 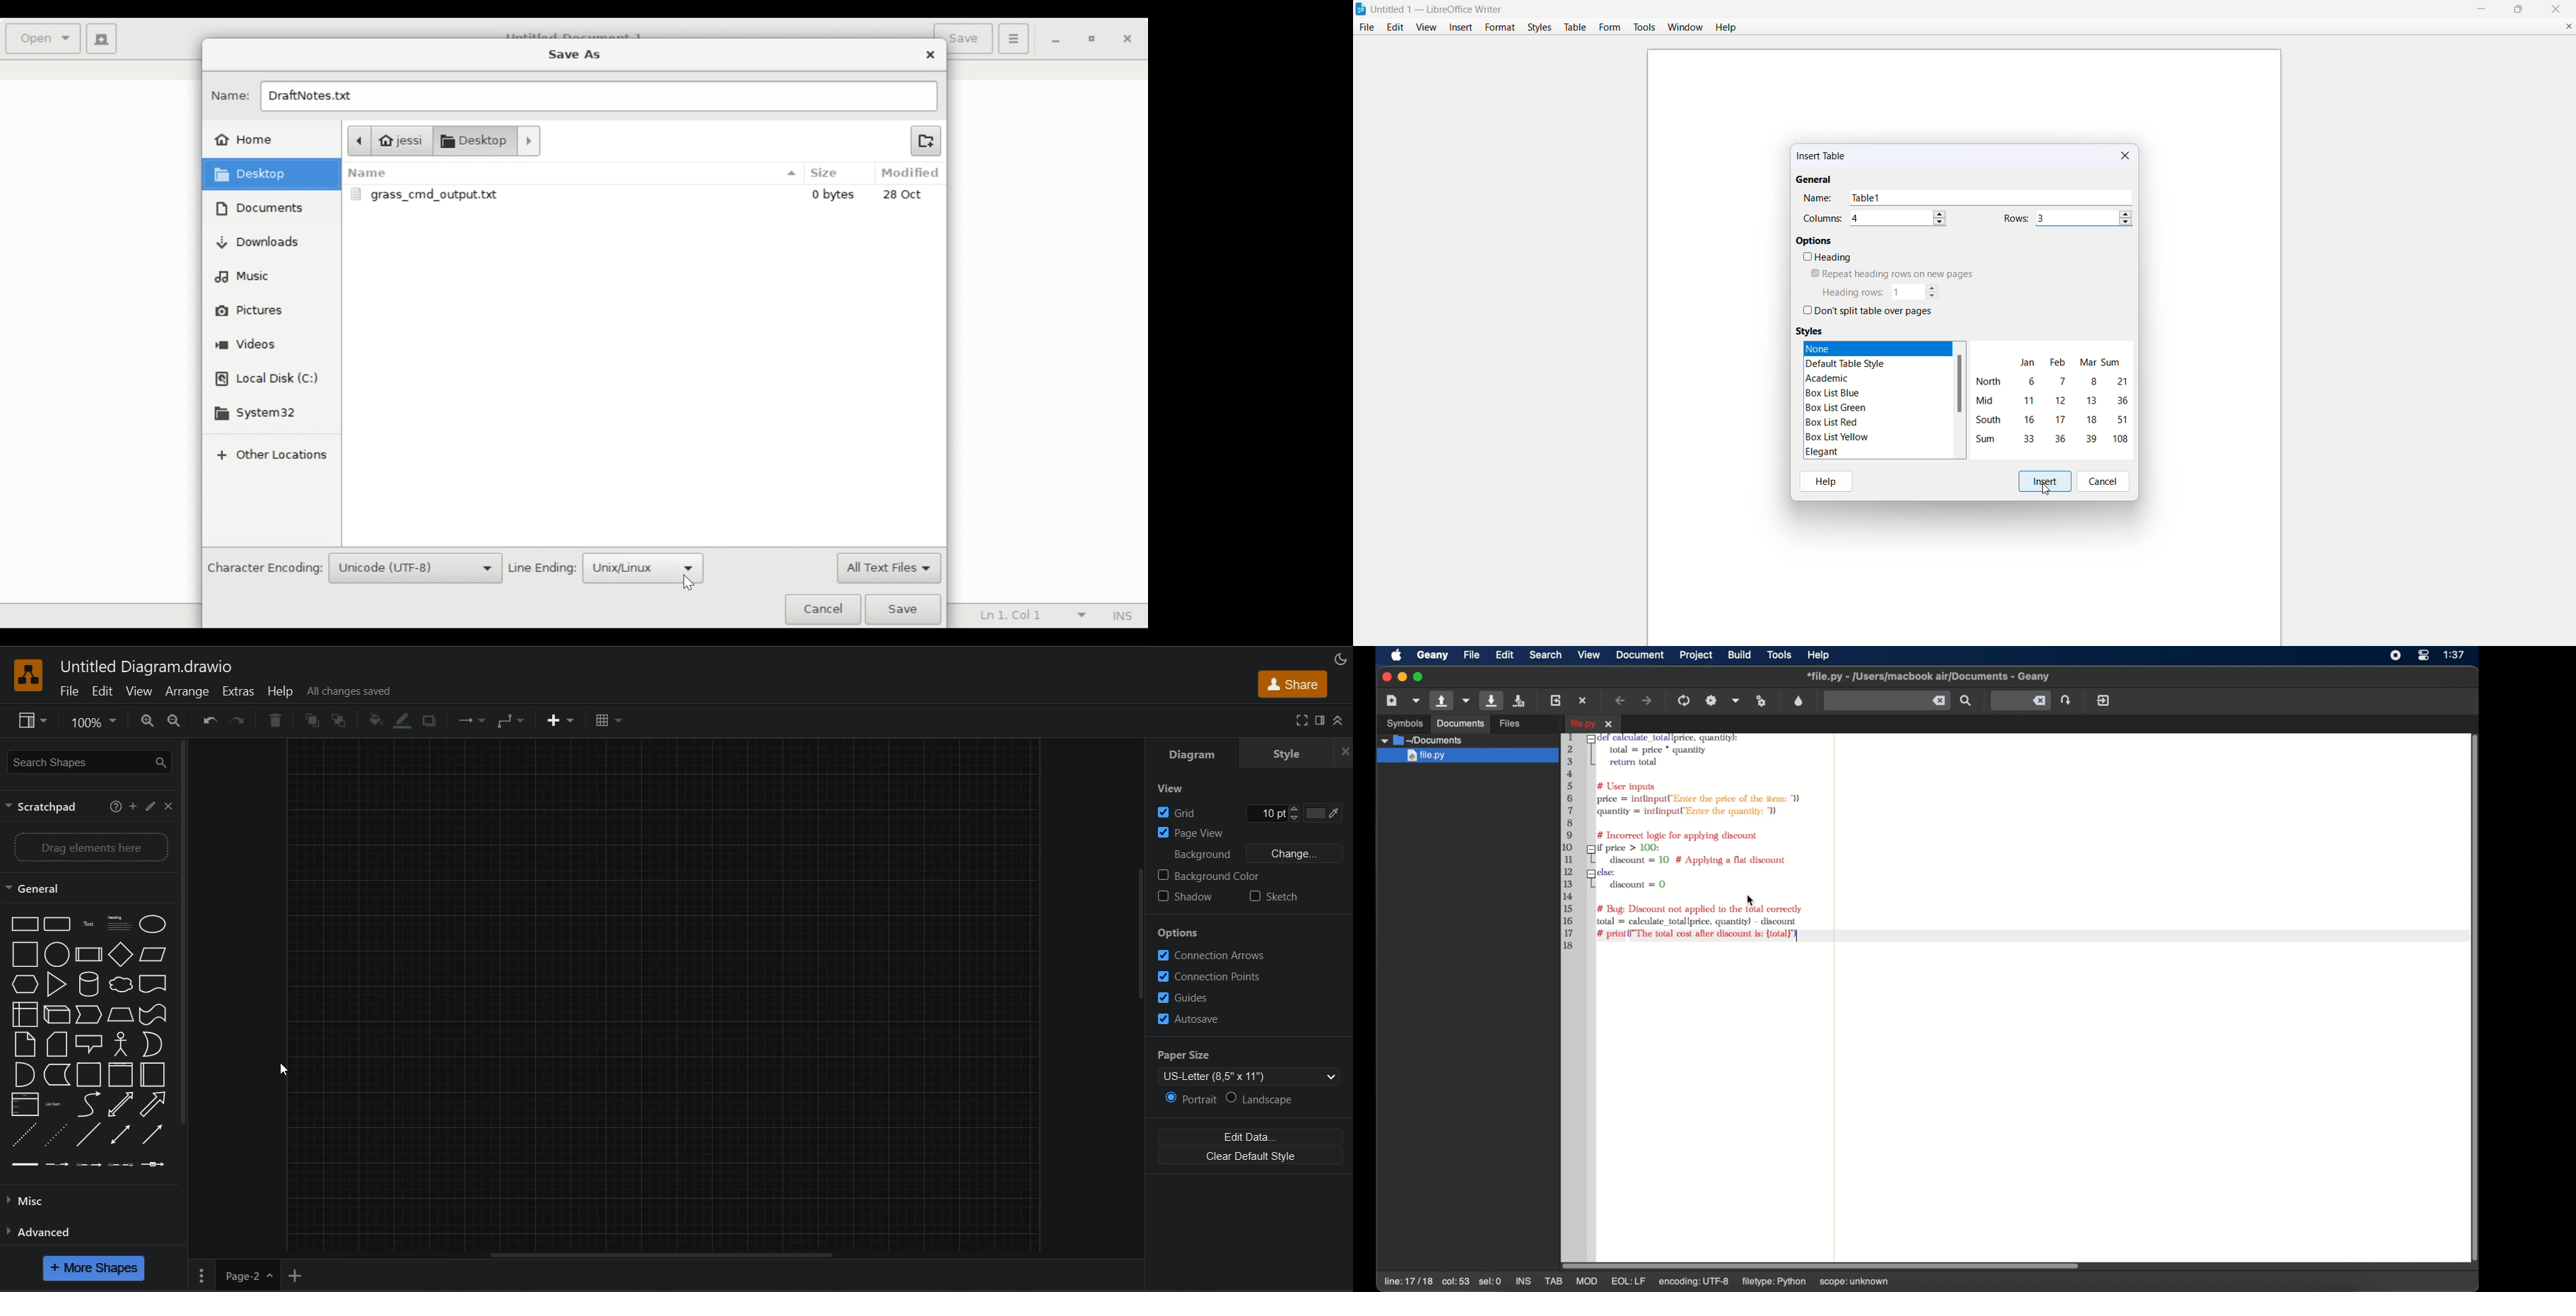 What do you see at coordinates (1192, 1099) in the screenshot?
I see `portrait ` at bounding box center [1192, 1099].